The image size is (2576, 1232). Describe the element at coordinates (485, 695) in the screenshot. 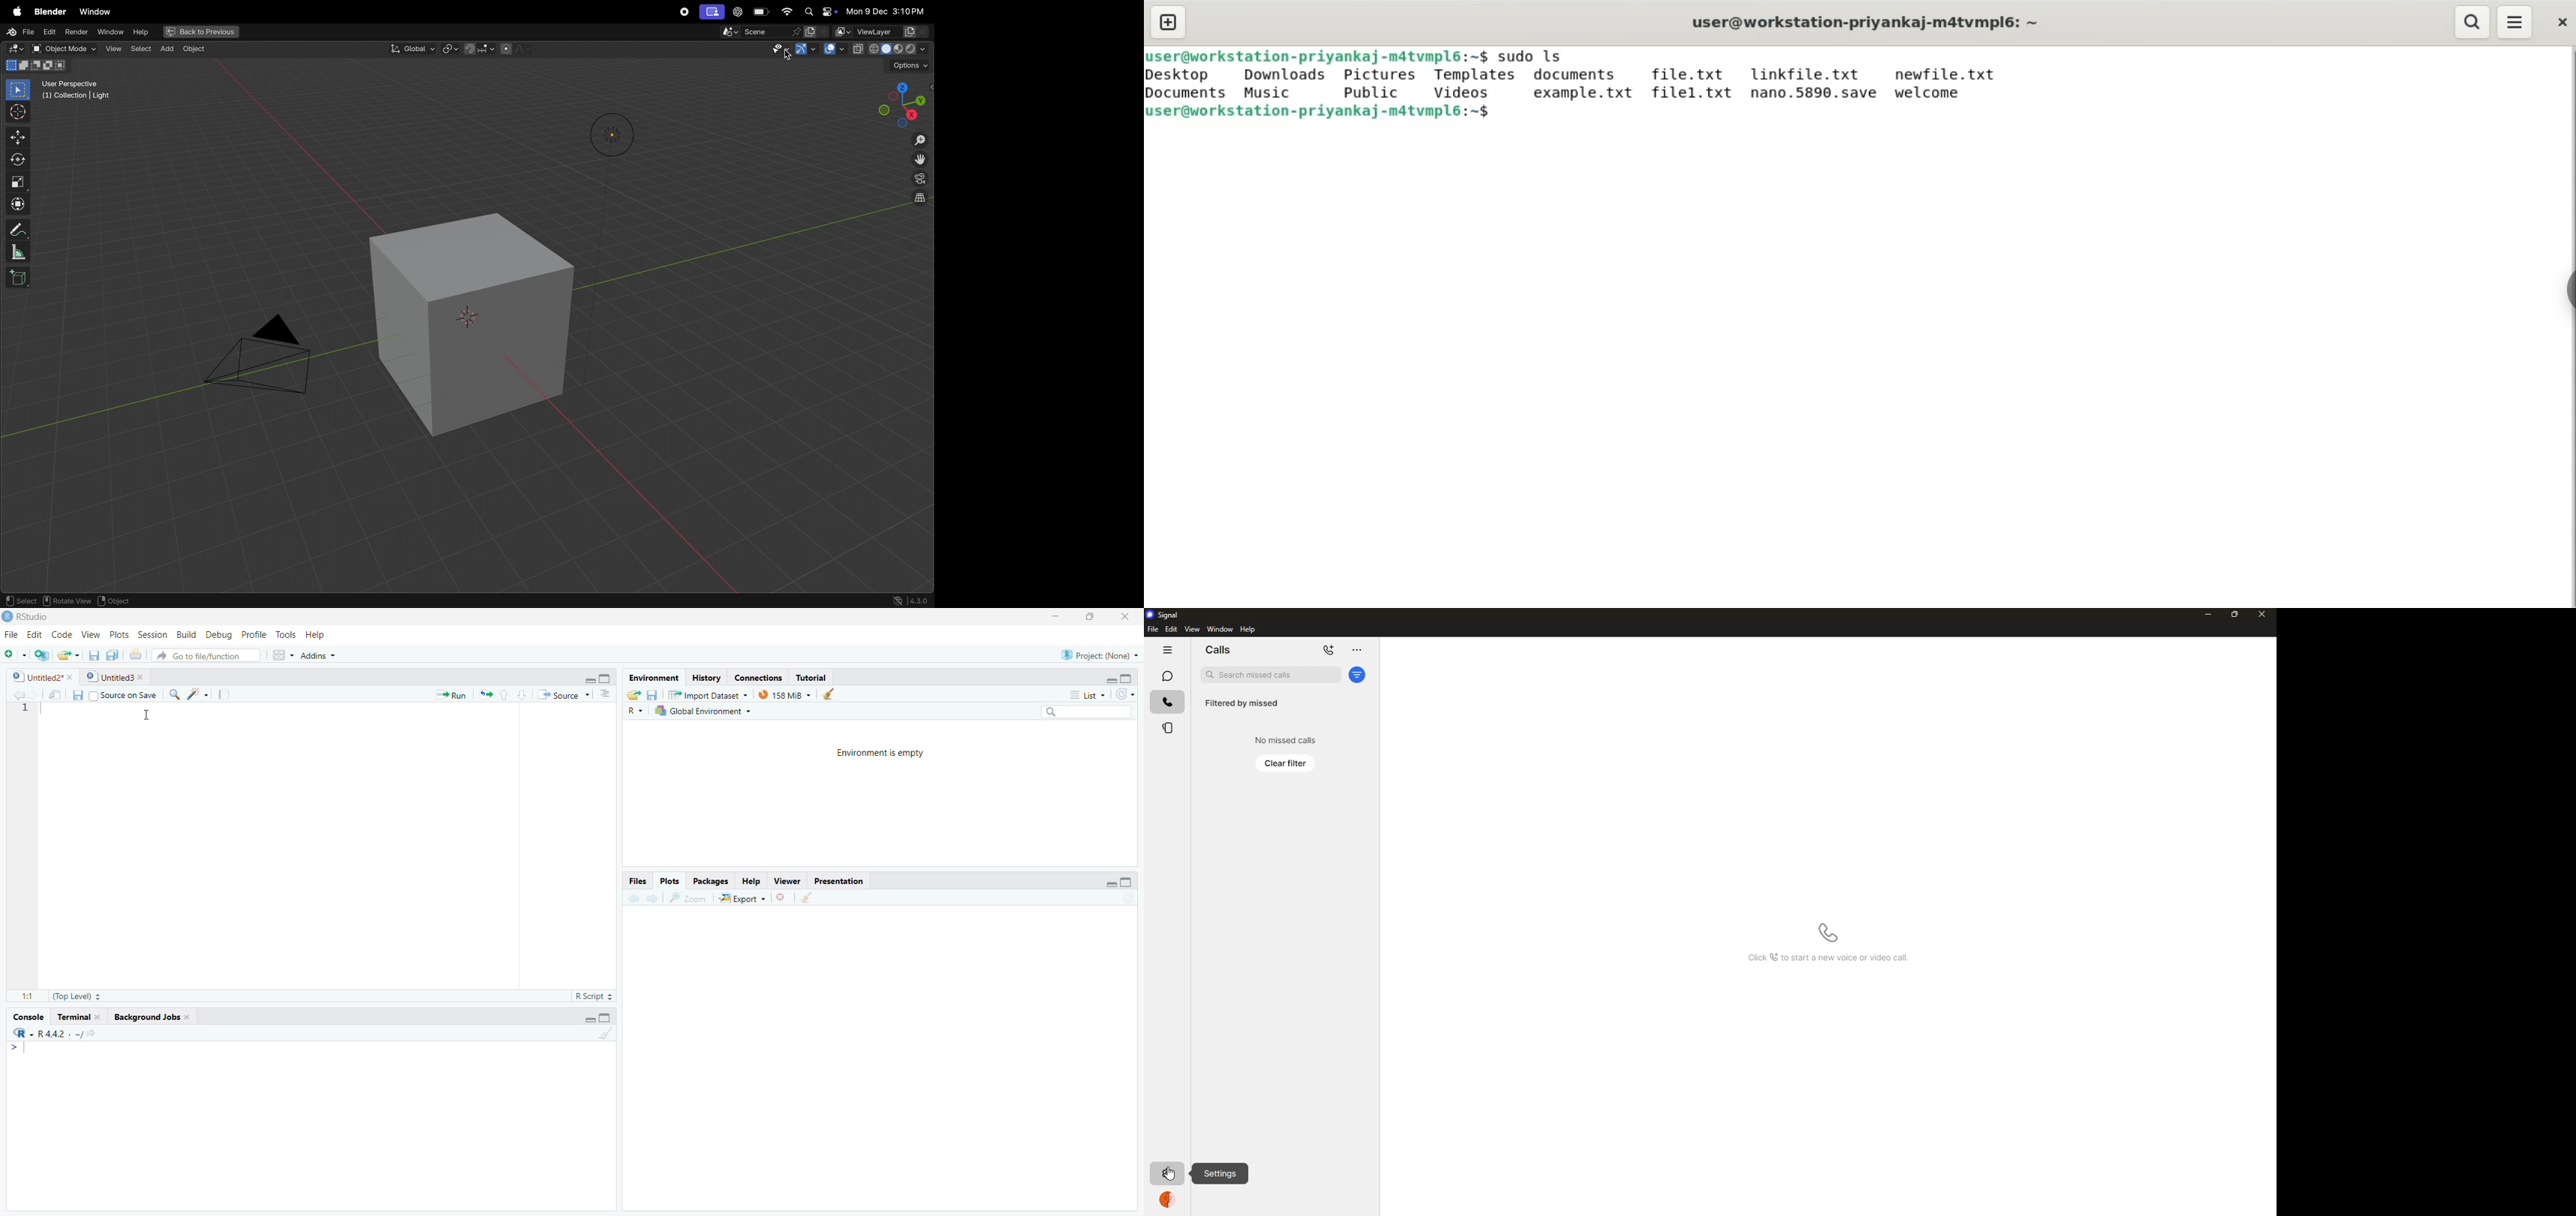

I see `rerun the previous code` at that location.